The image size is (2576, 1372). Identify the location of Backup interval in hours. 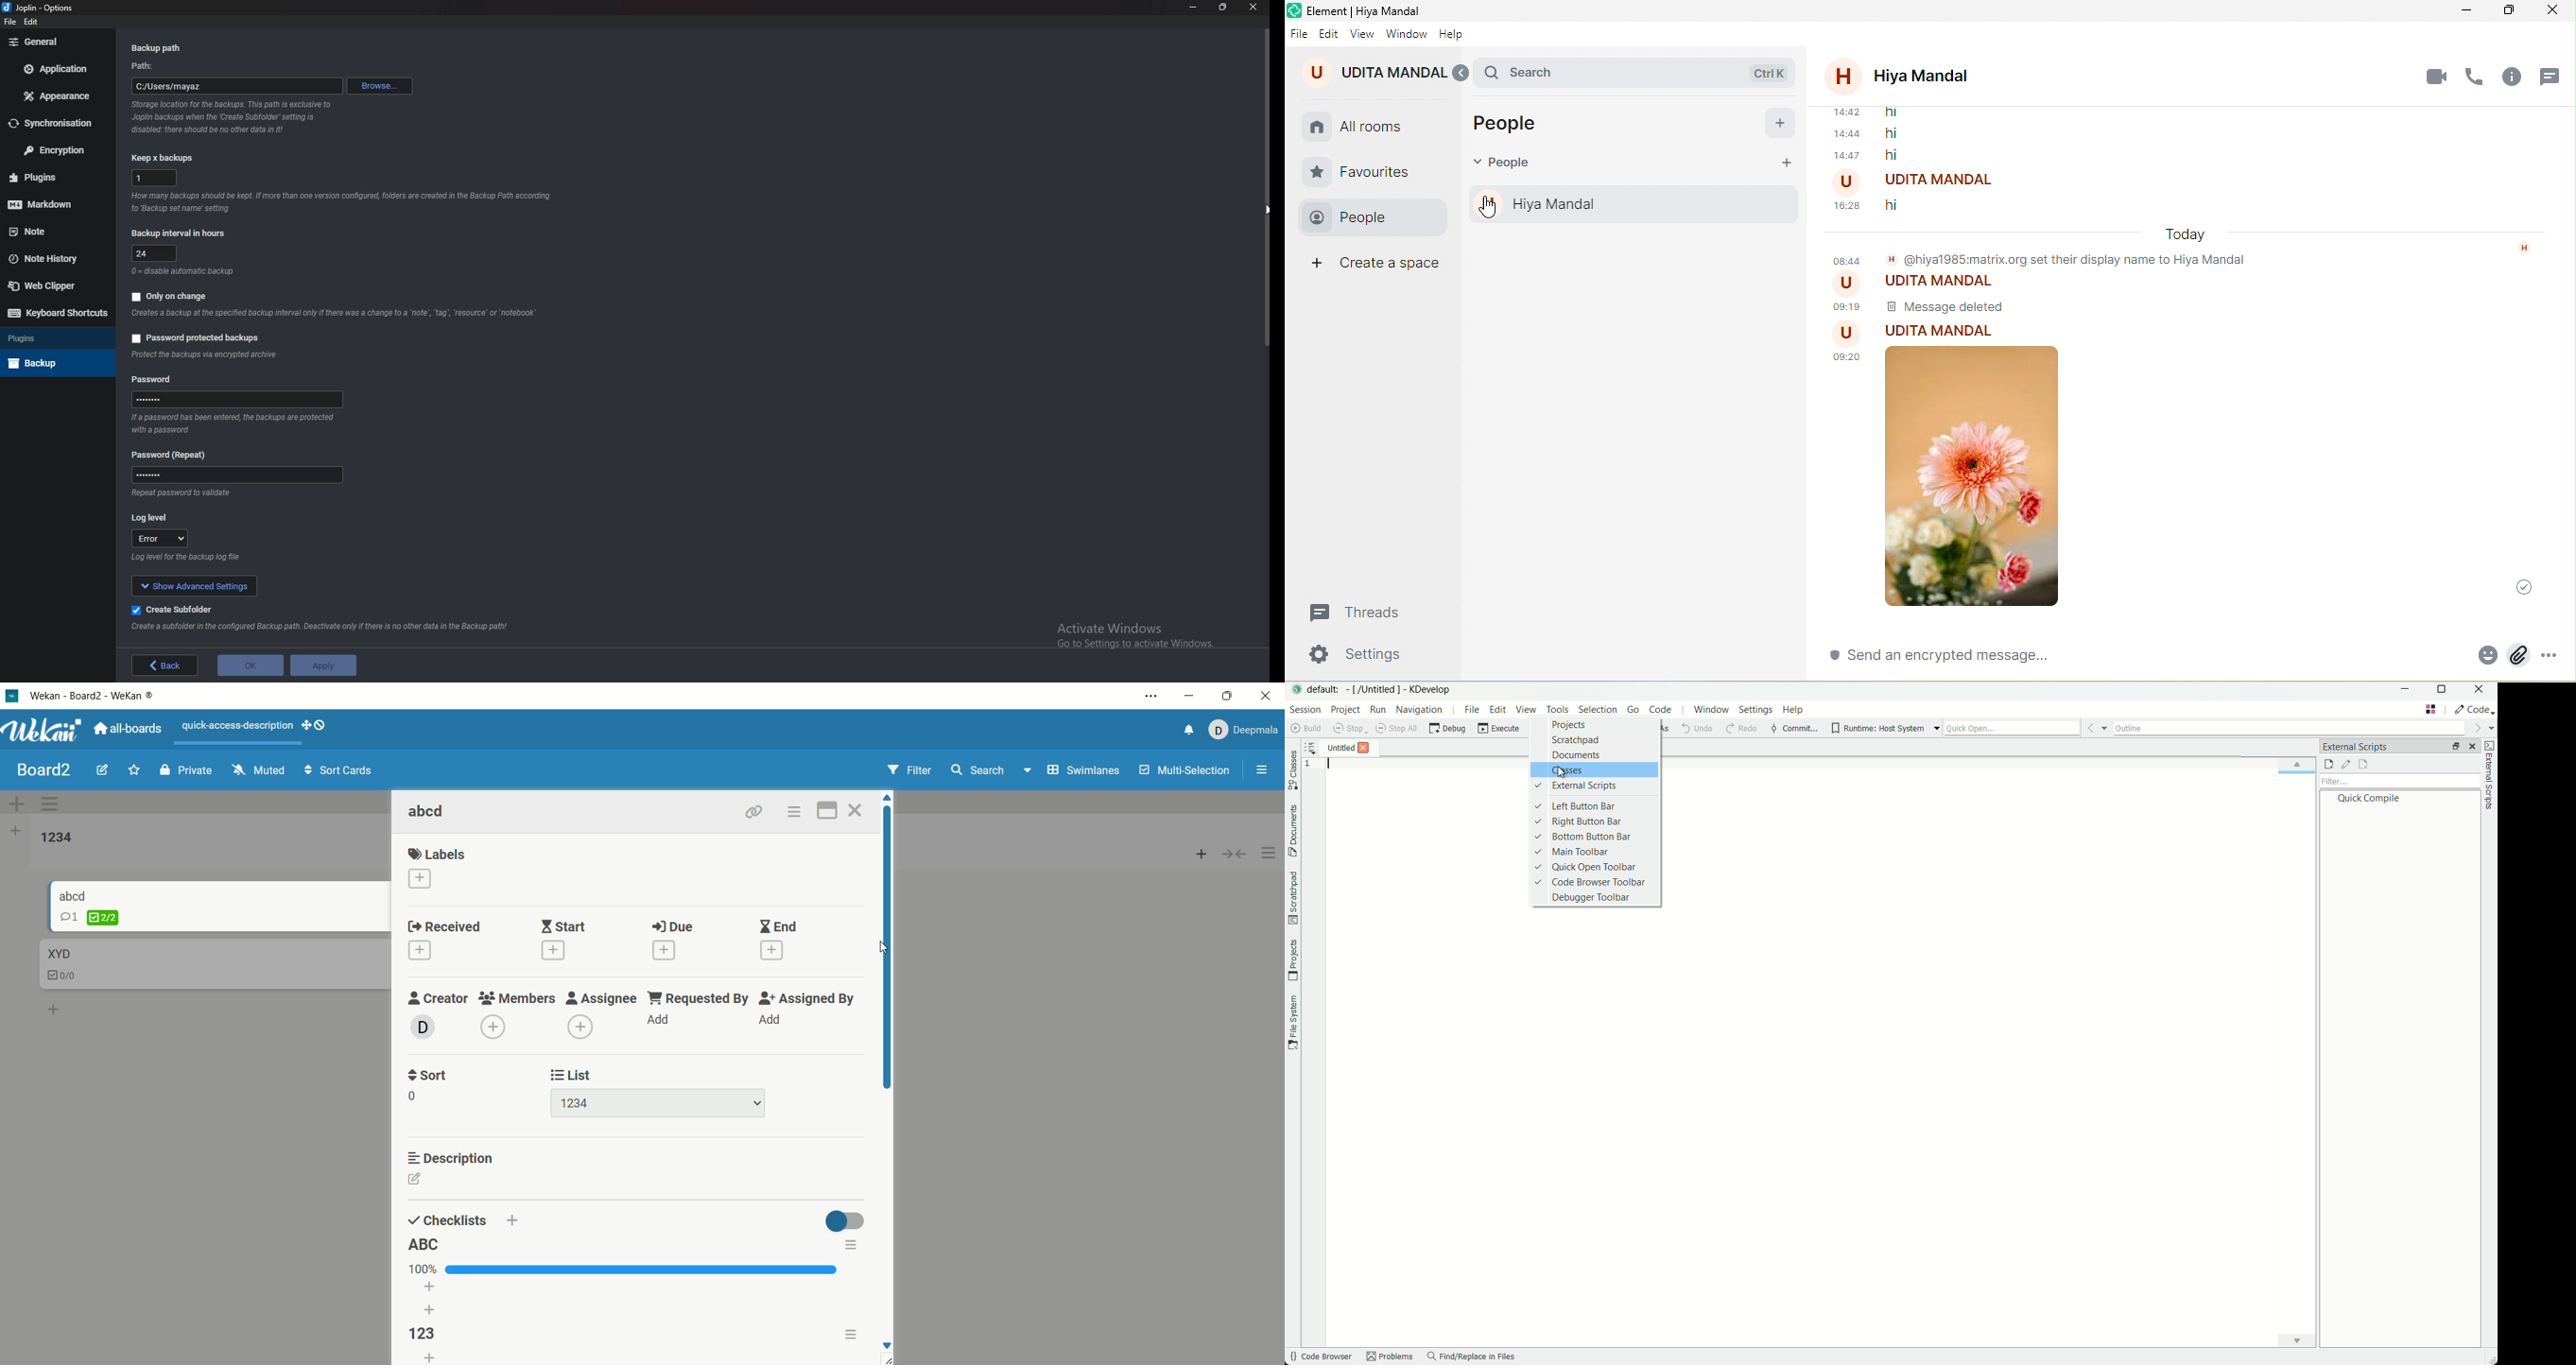
(181, 233).